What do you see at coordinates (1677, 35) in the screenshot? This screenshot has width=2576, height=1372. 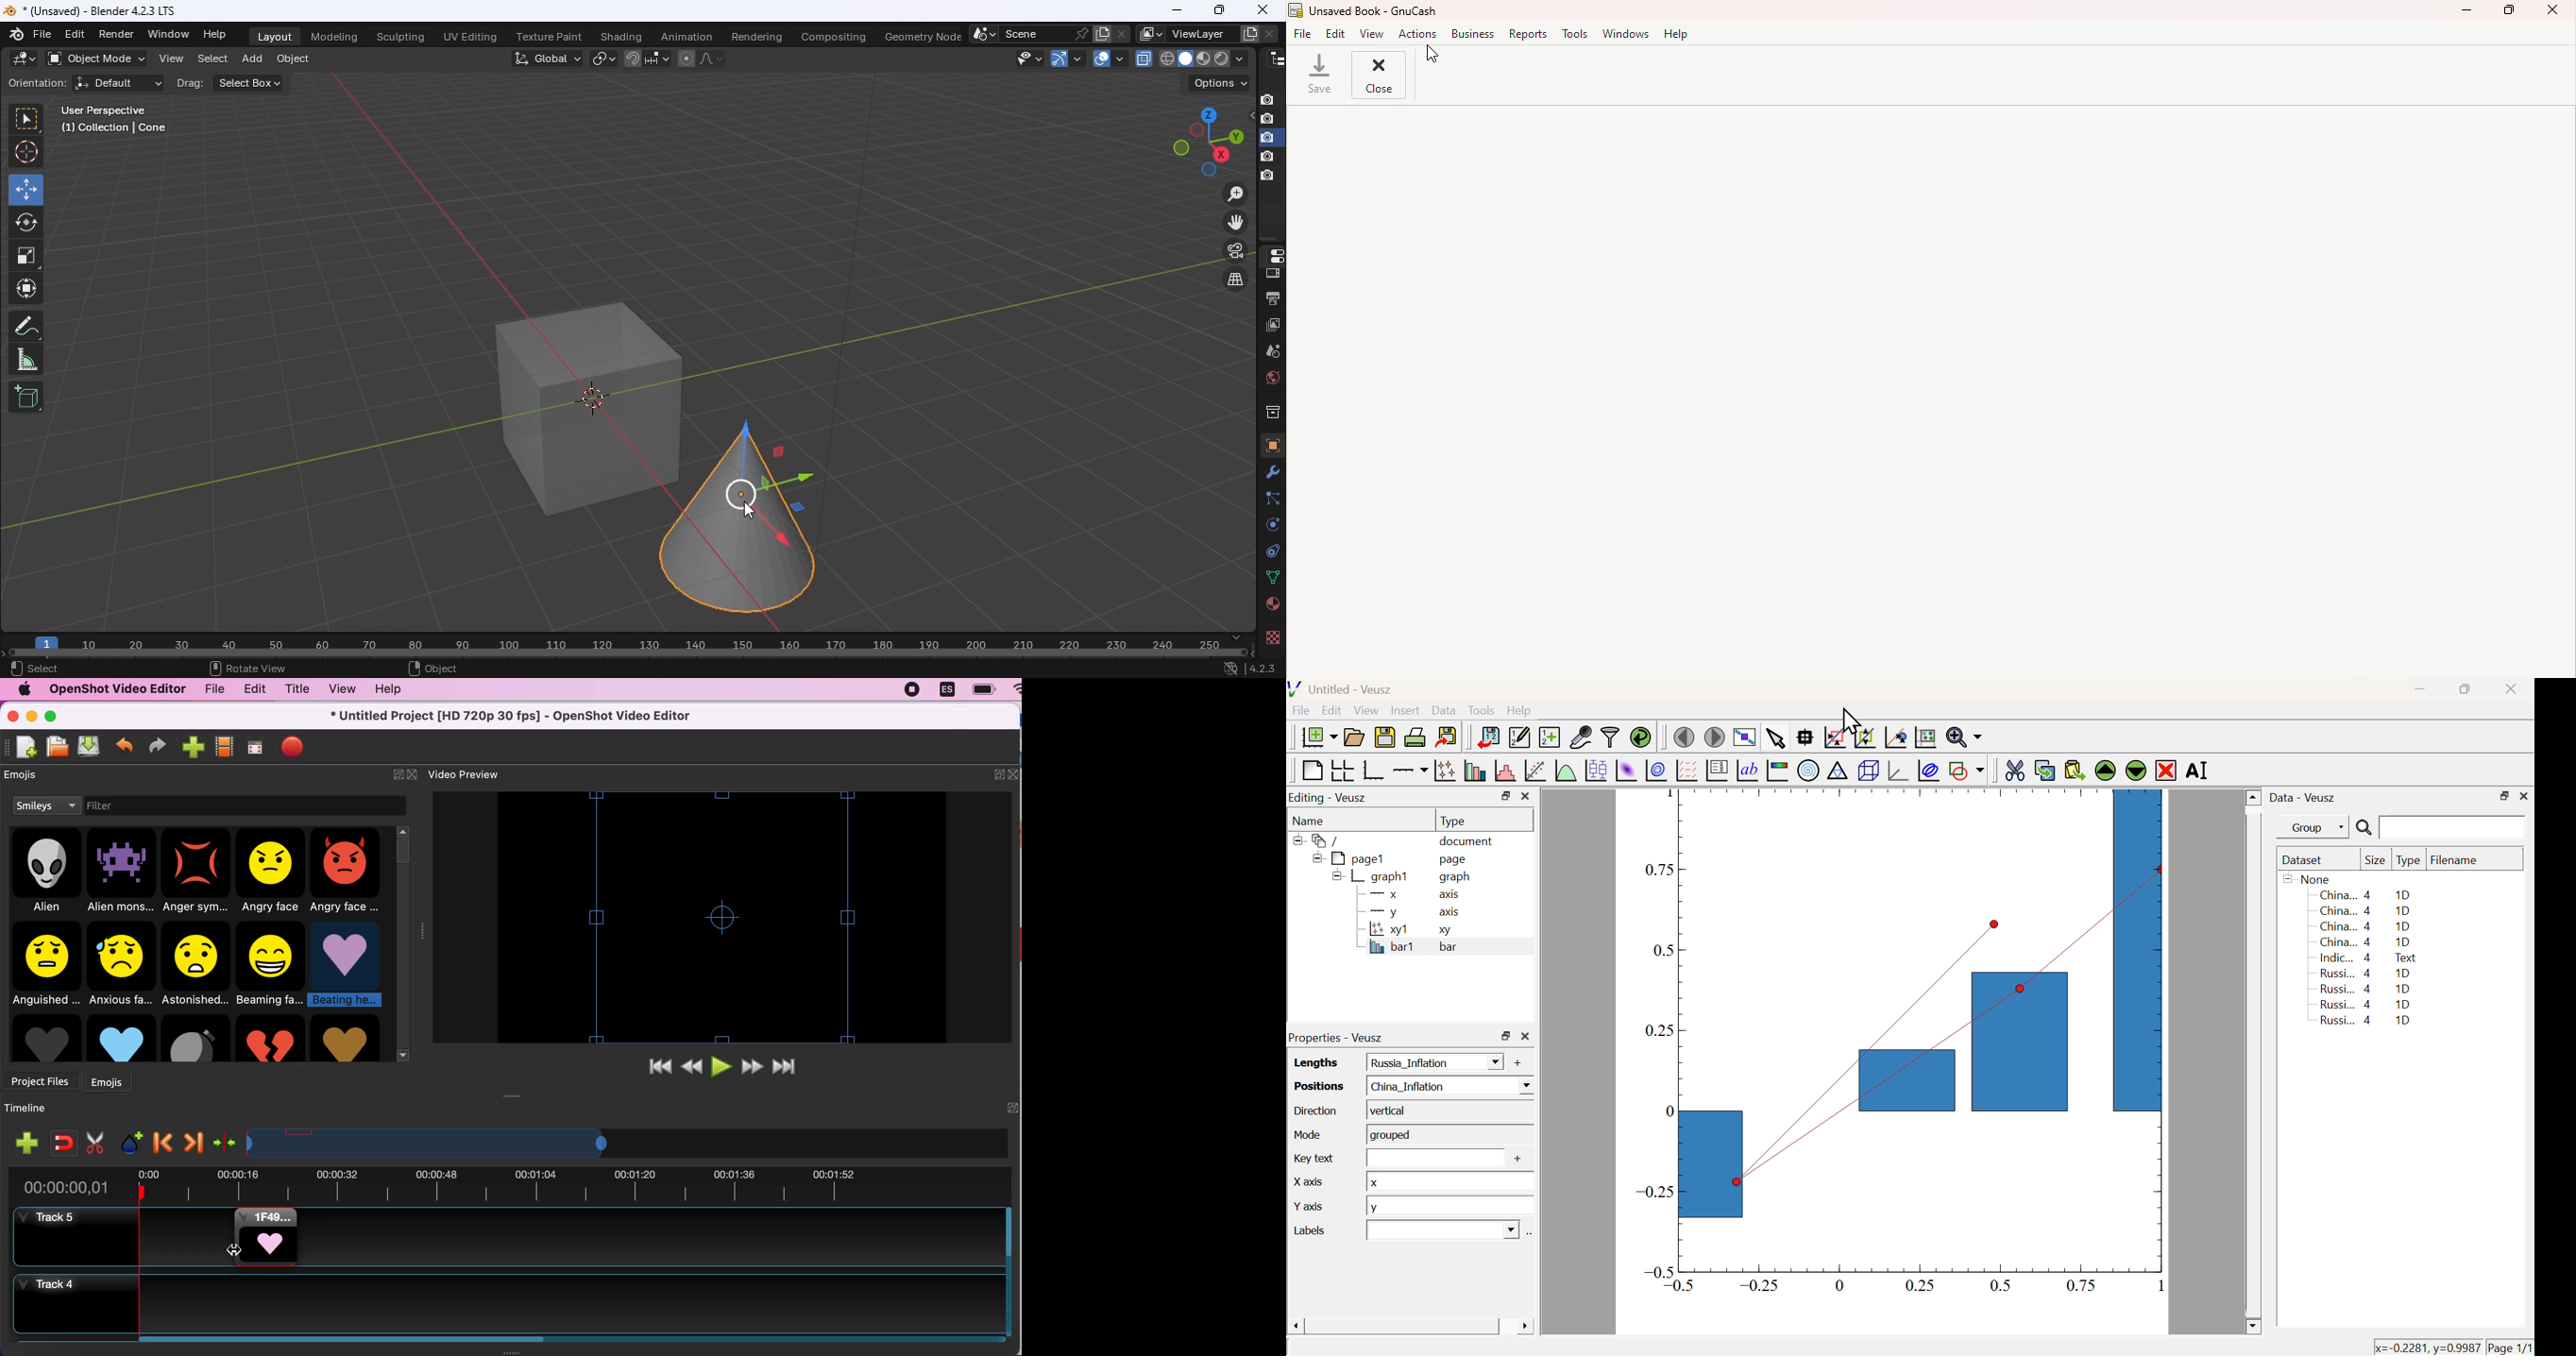 I see `Help` at bounding box center [1677, 35].